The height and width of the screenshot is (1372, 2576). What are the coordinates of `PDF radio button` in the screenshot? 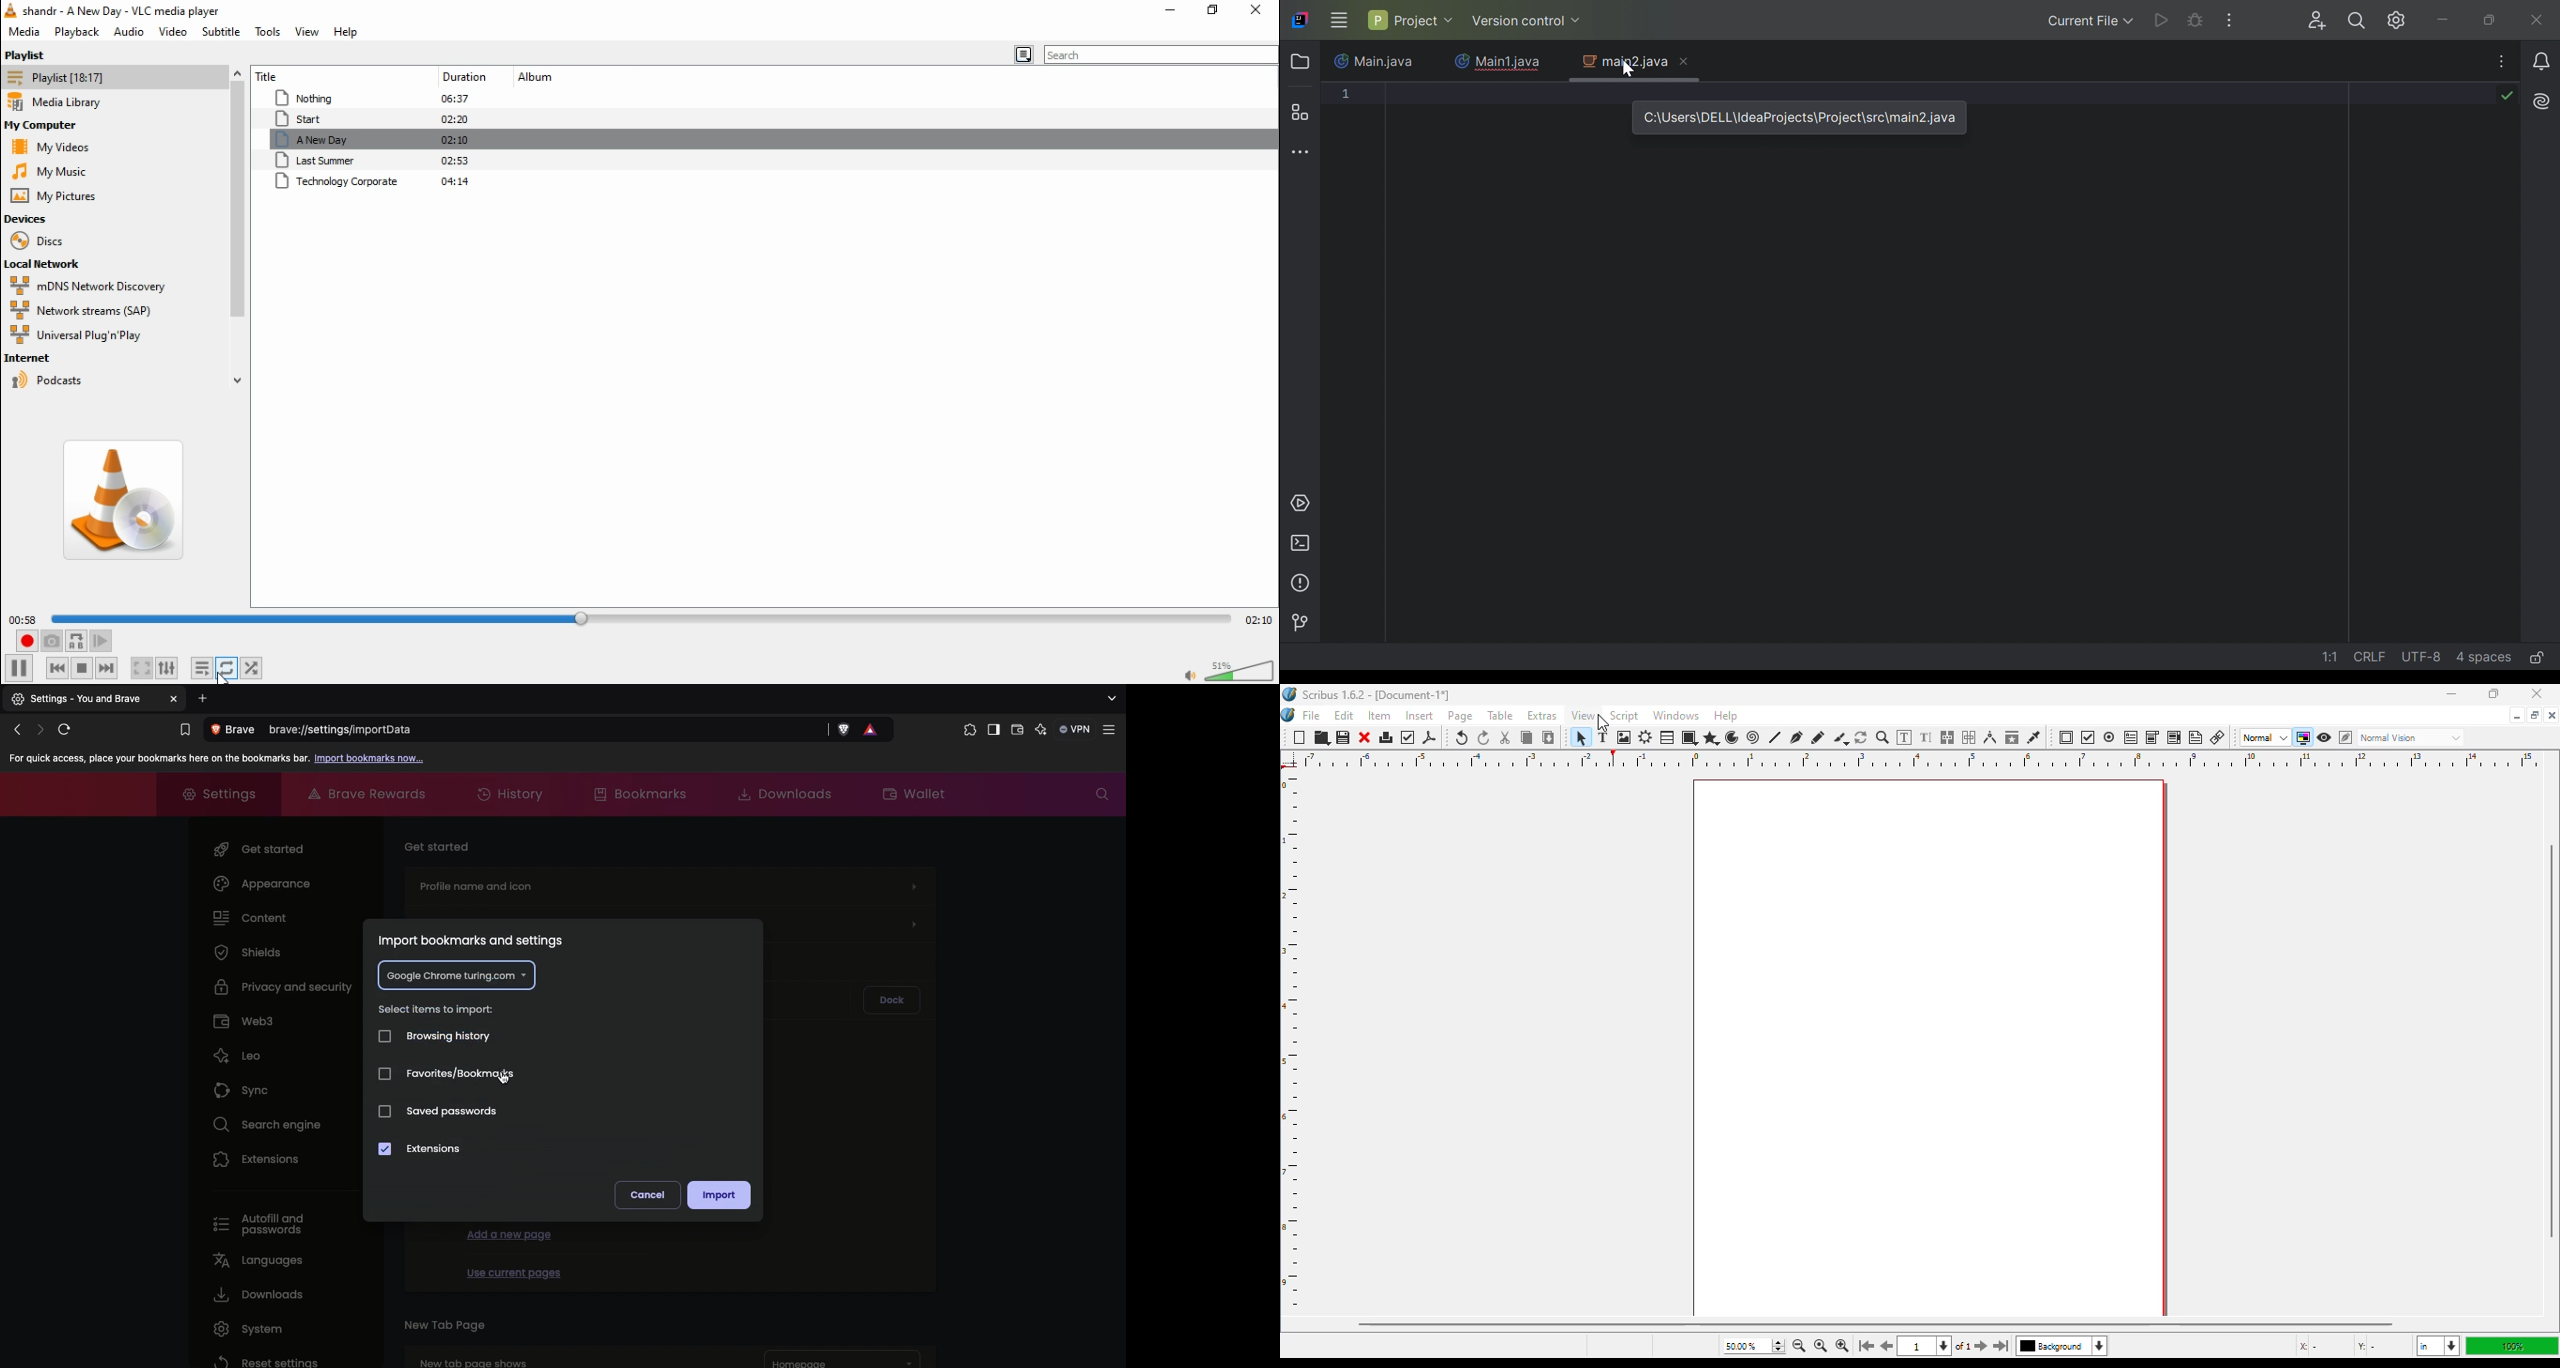 It's located at (2109, 737).